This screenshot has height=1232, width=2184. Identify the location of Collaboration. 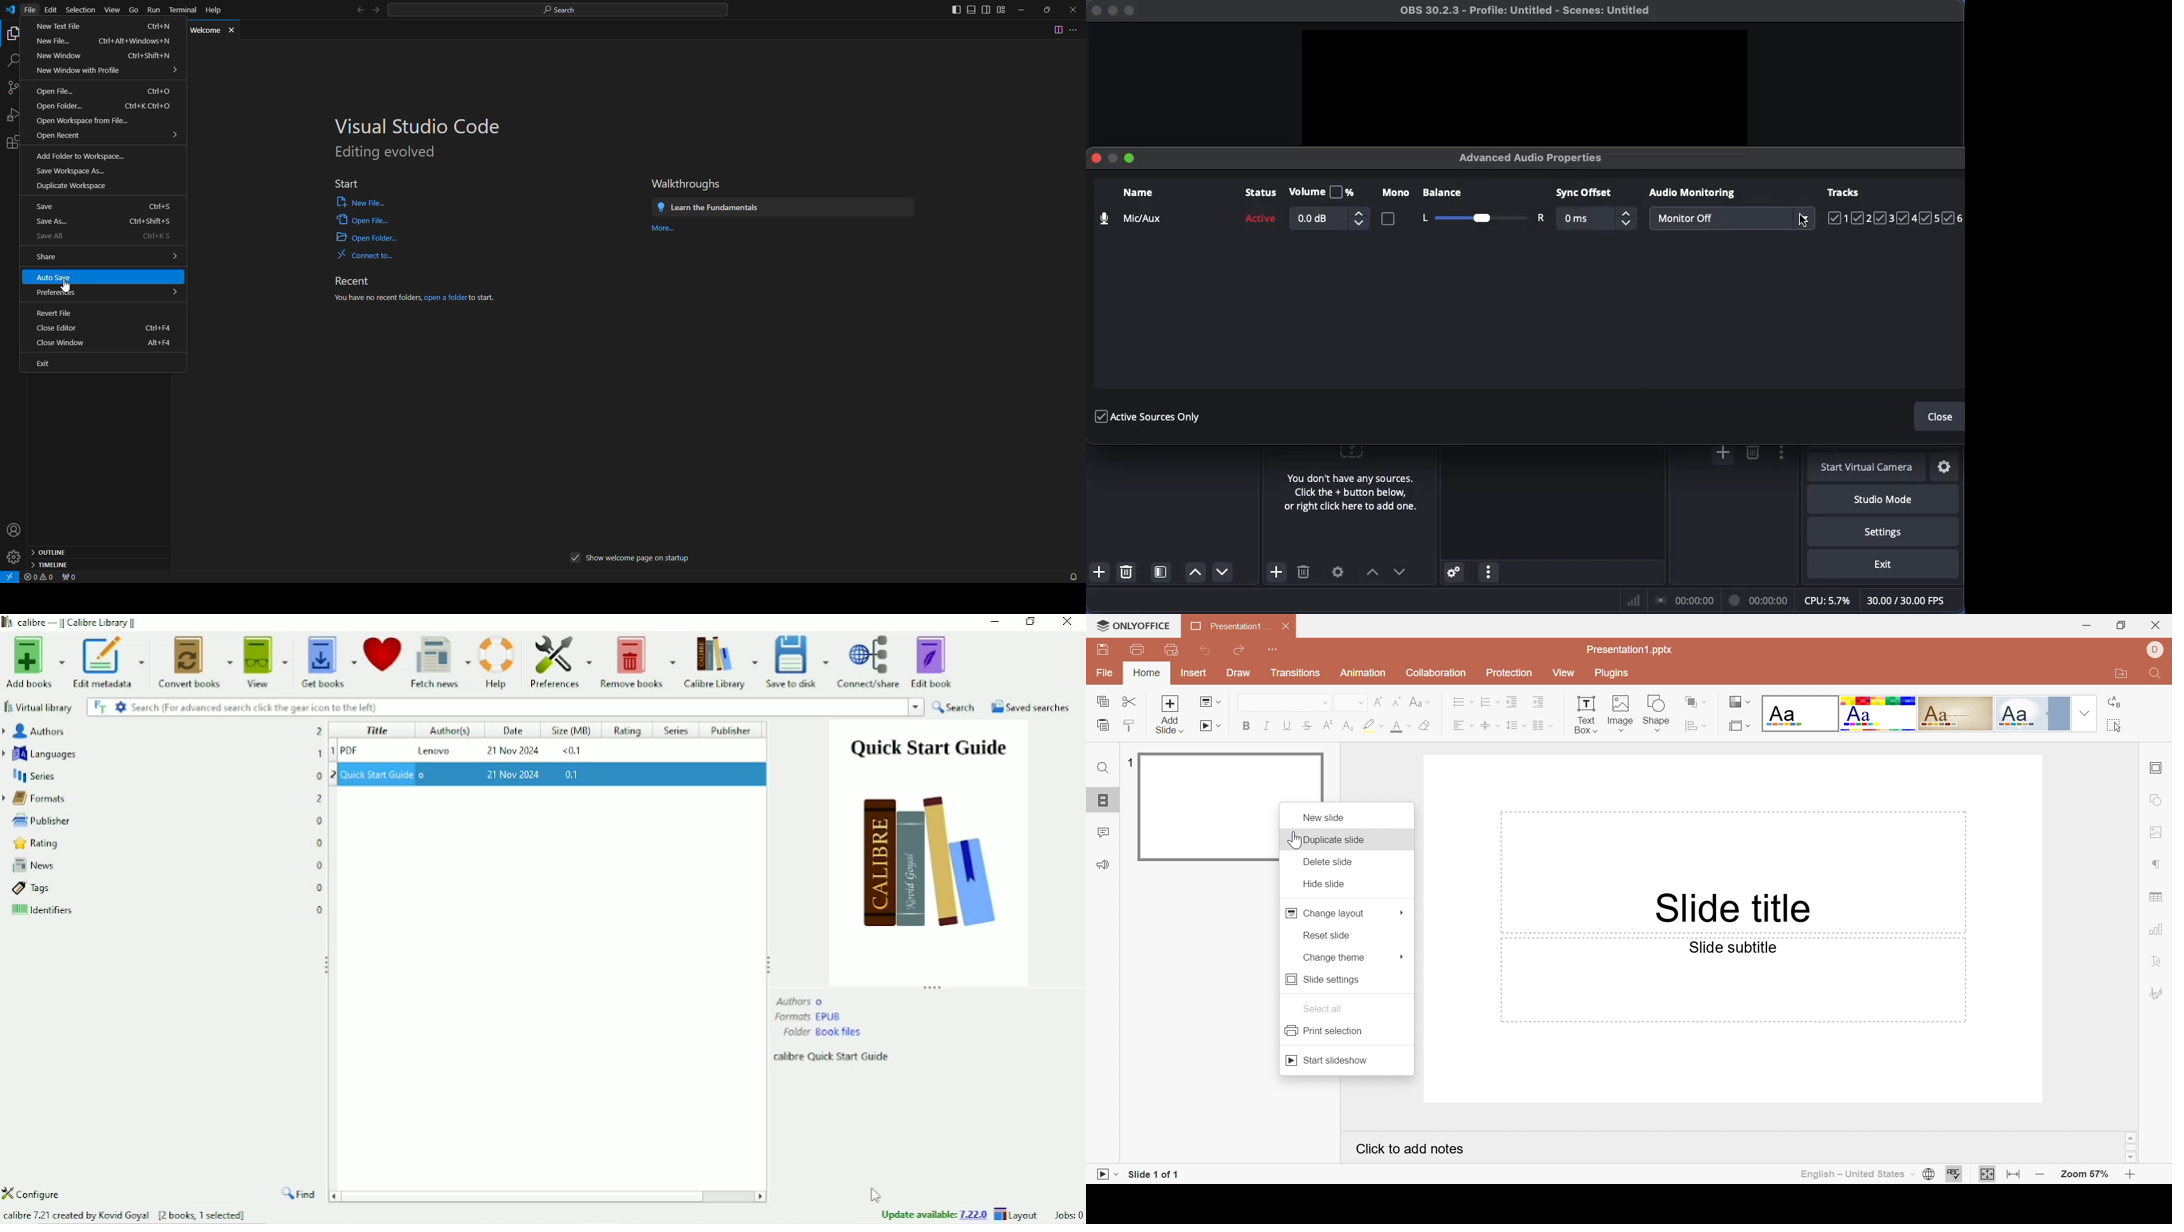
(1437, 672).